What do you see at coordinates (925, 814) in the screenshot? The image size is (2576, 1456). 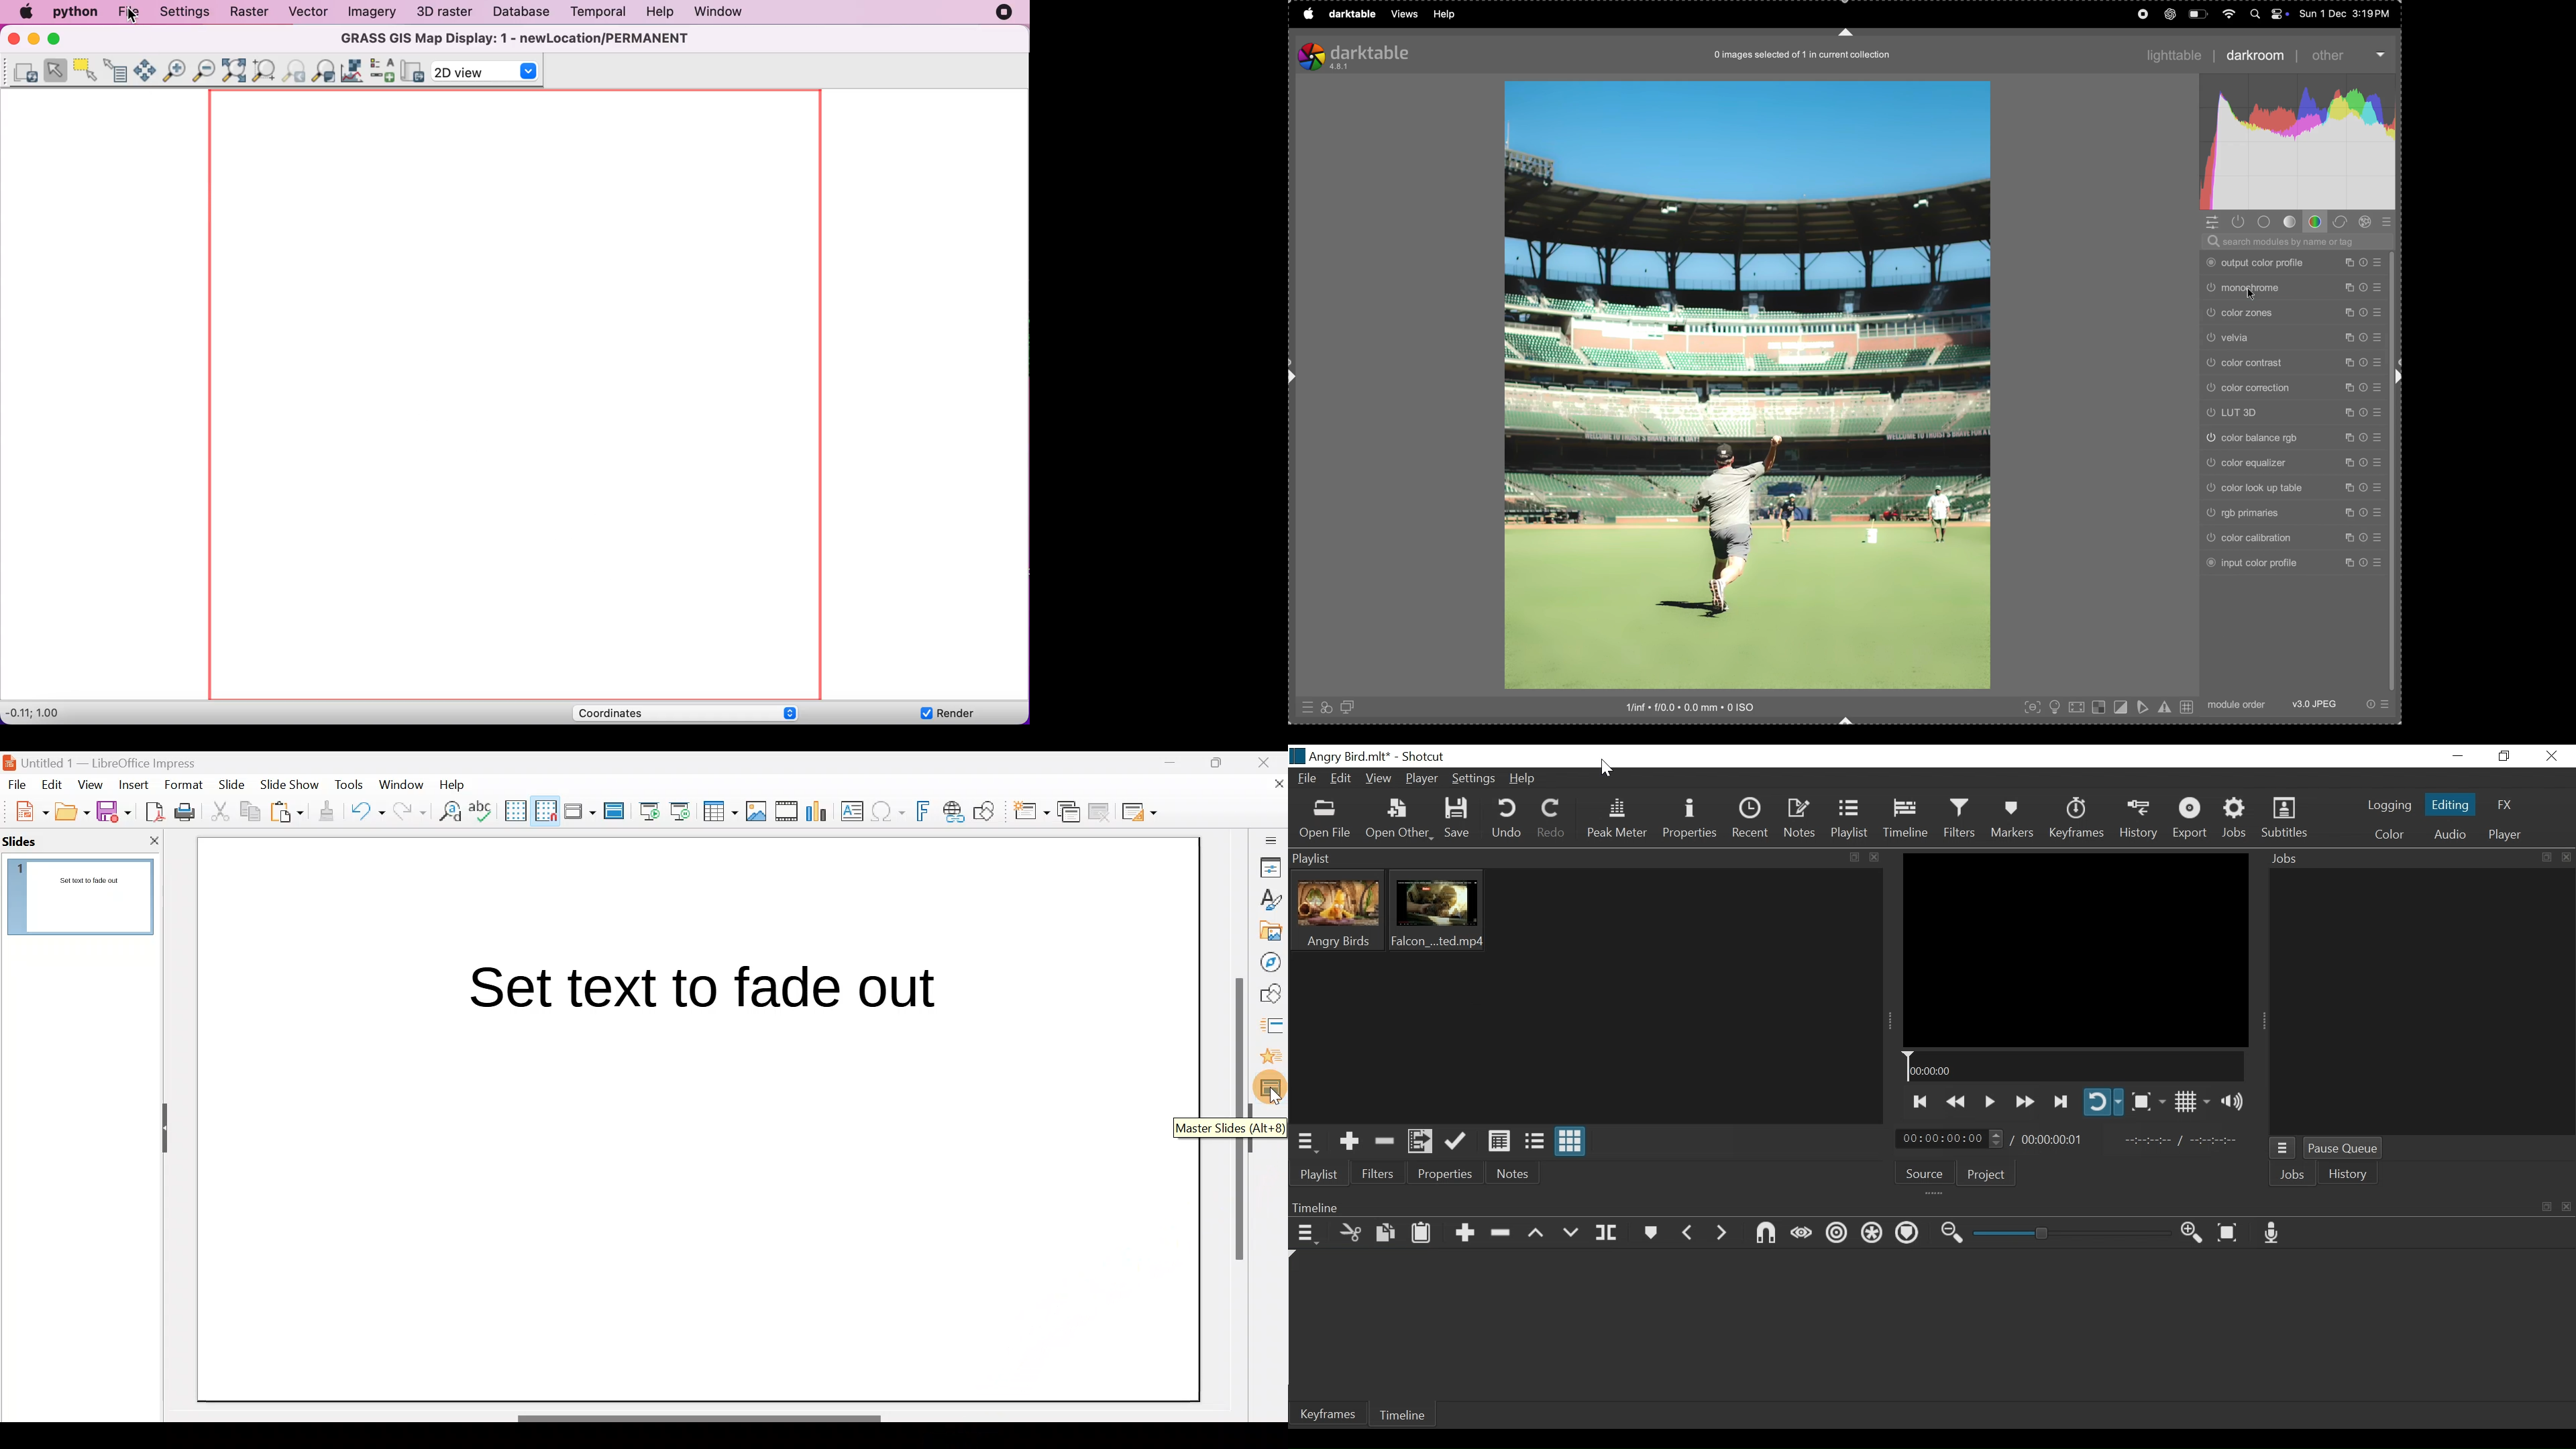 I see `Insert fontwork text` at bounding box center [925, 814].